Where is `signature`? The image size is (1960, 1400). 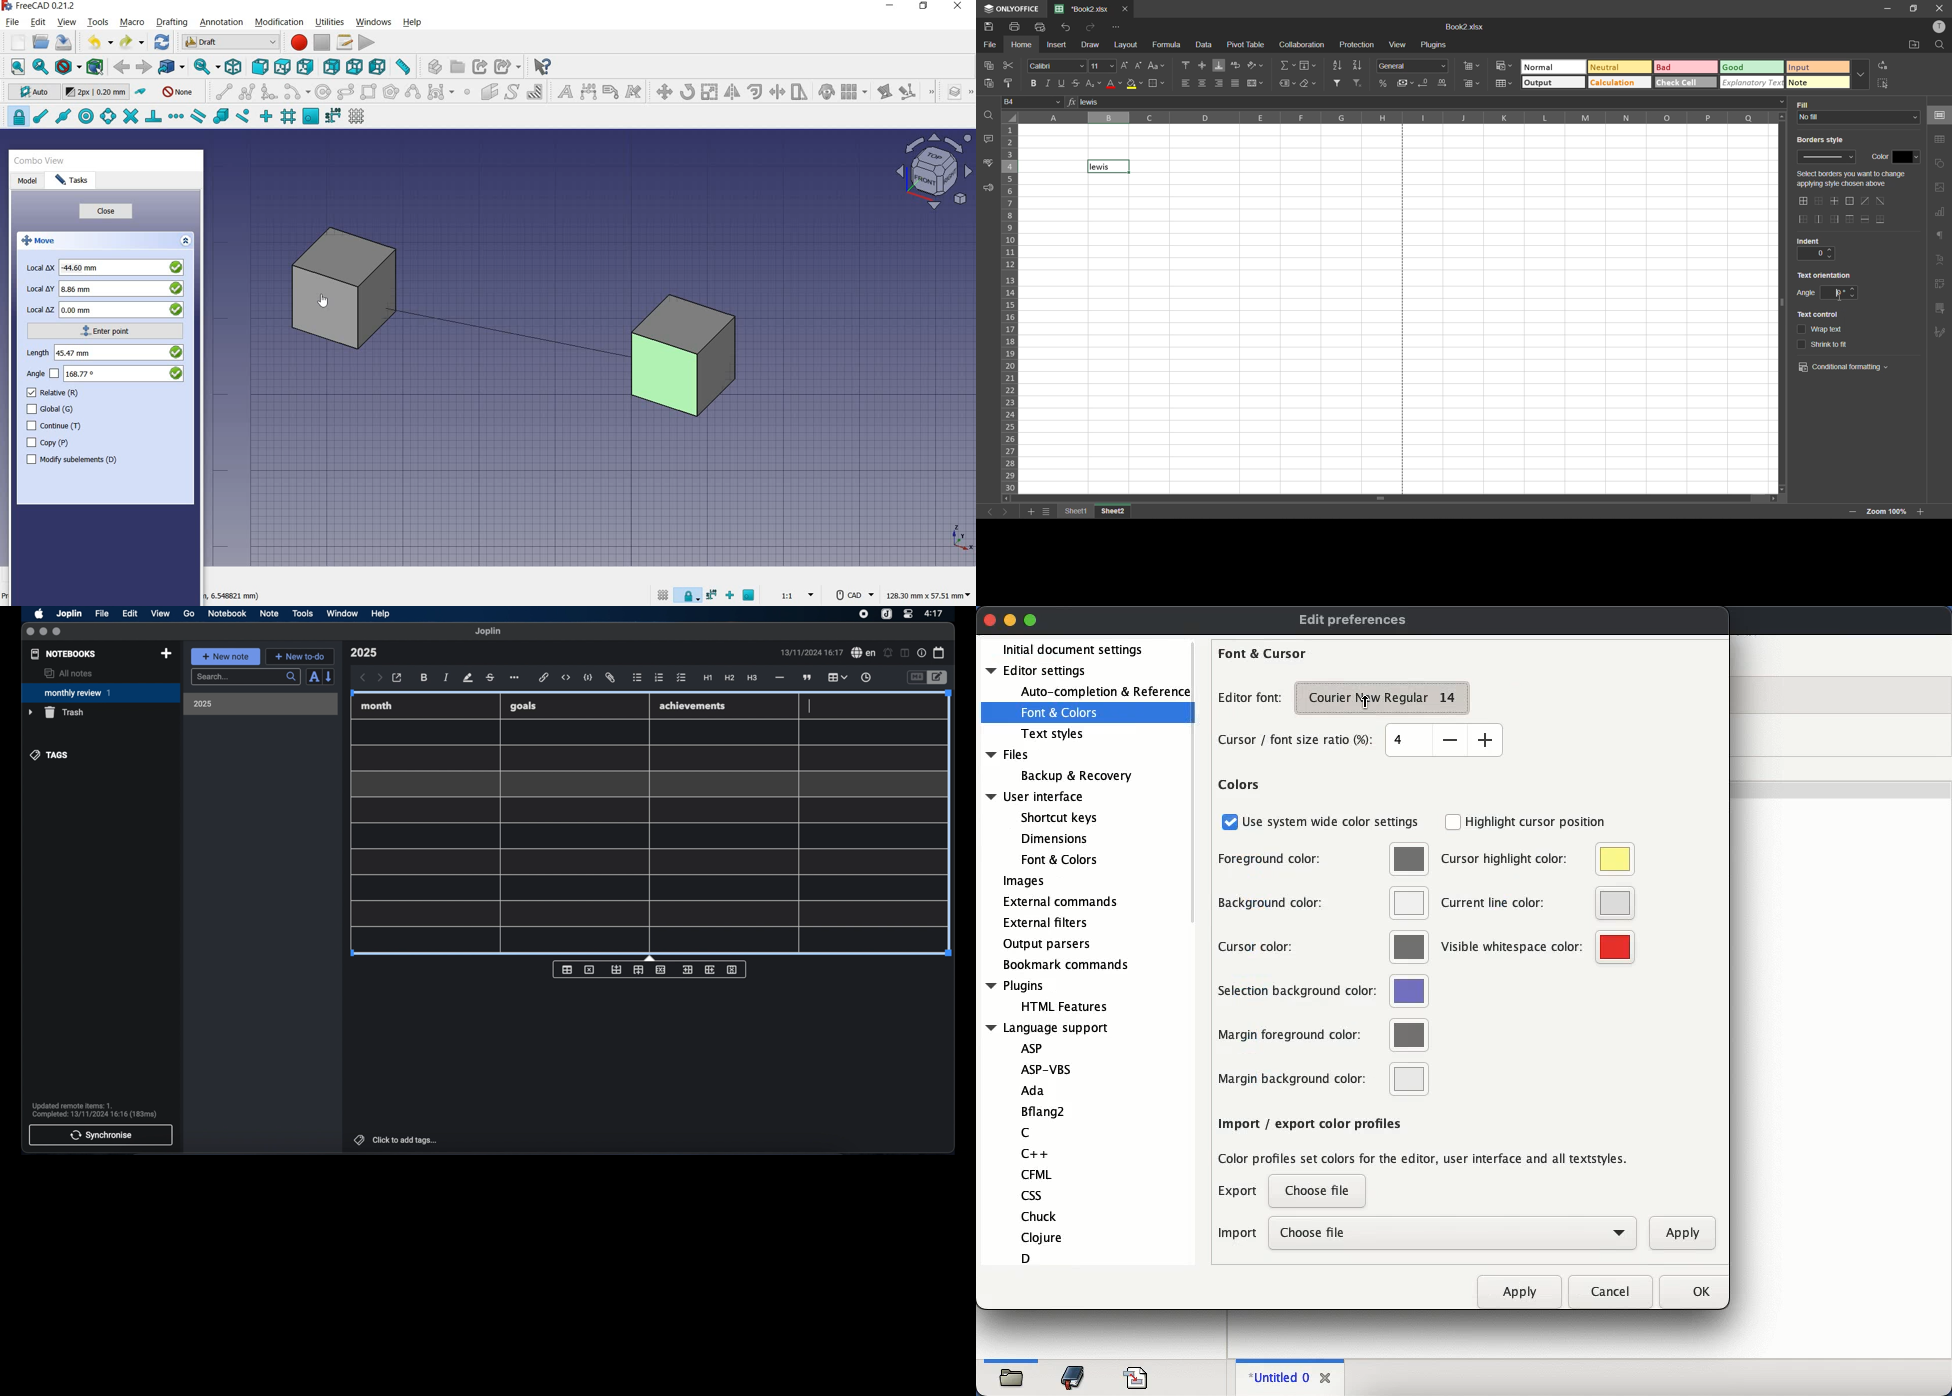
signature is located at coordinates (1939, 334).